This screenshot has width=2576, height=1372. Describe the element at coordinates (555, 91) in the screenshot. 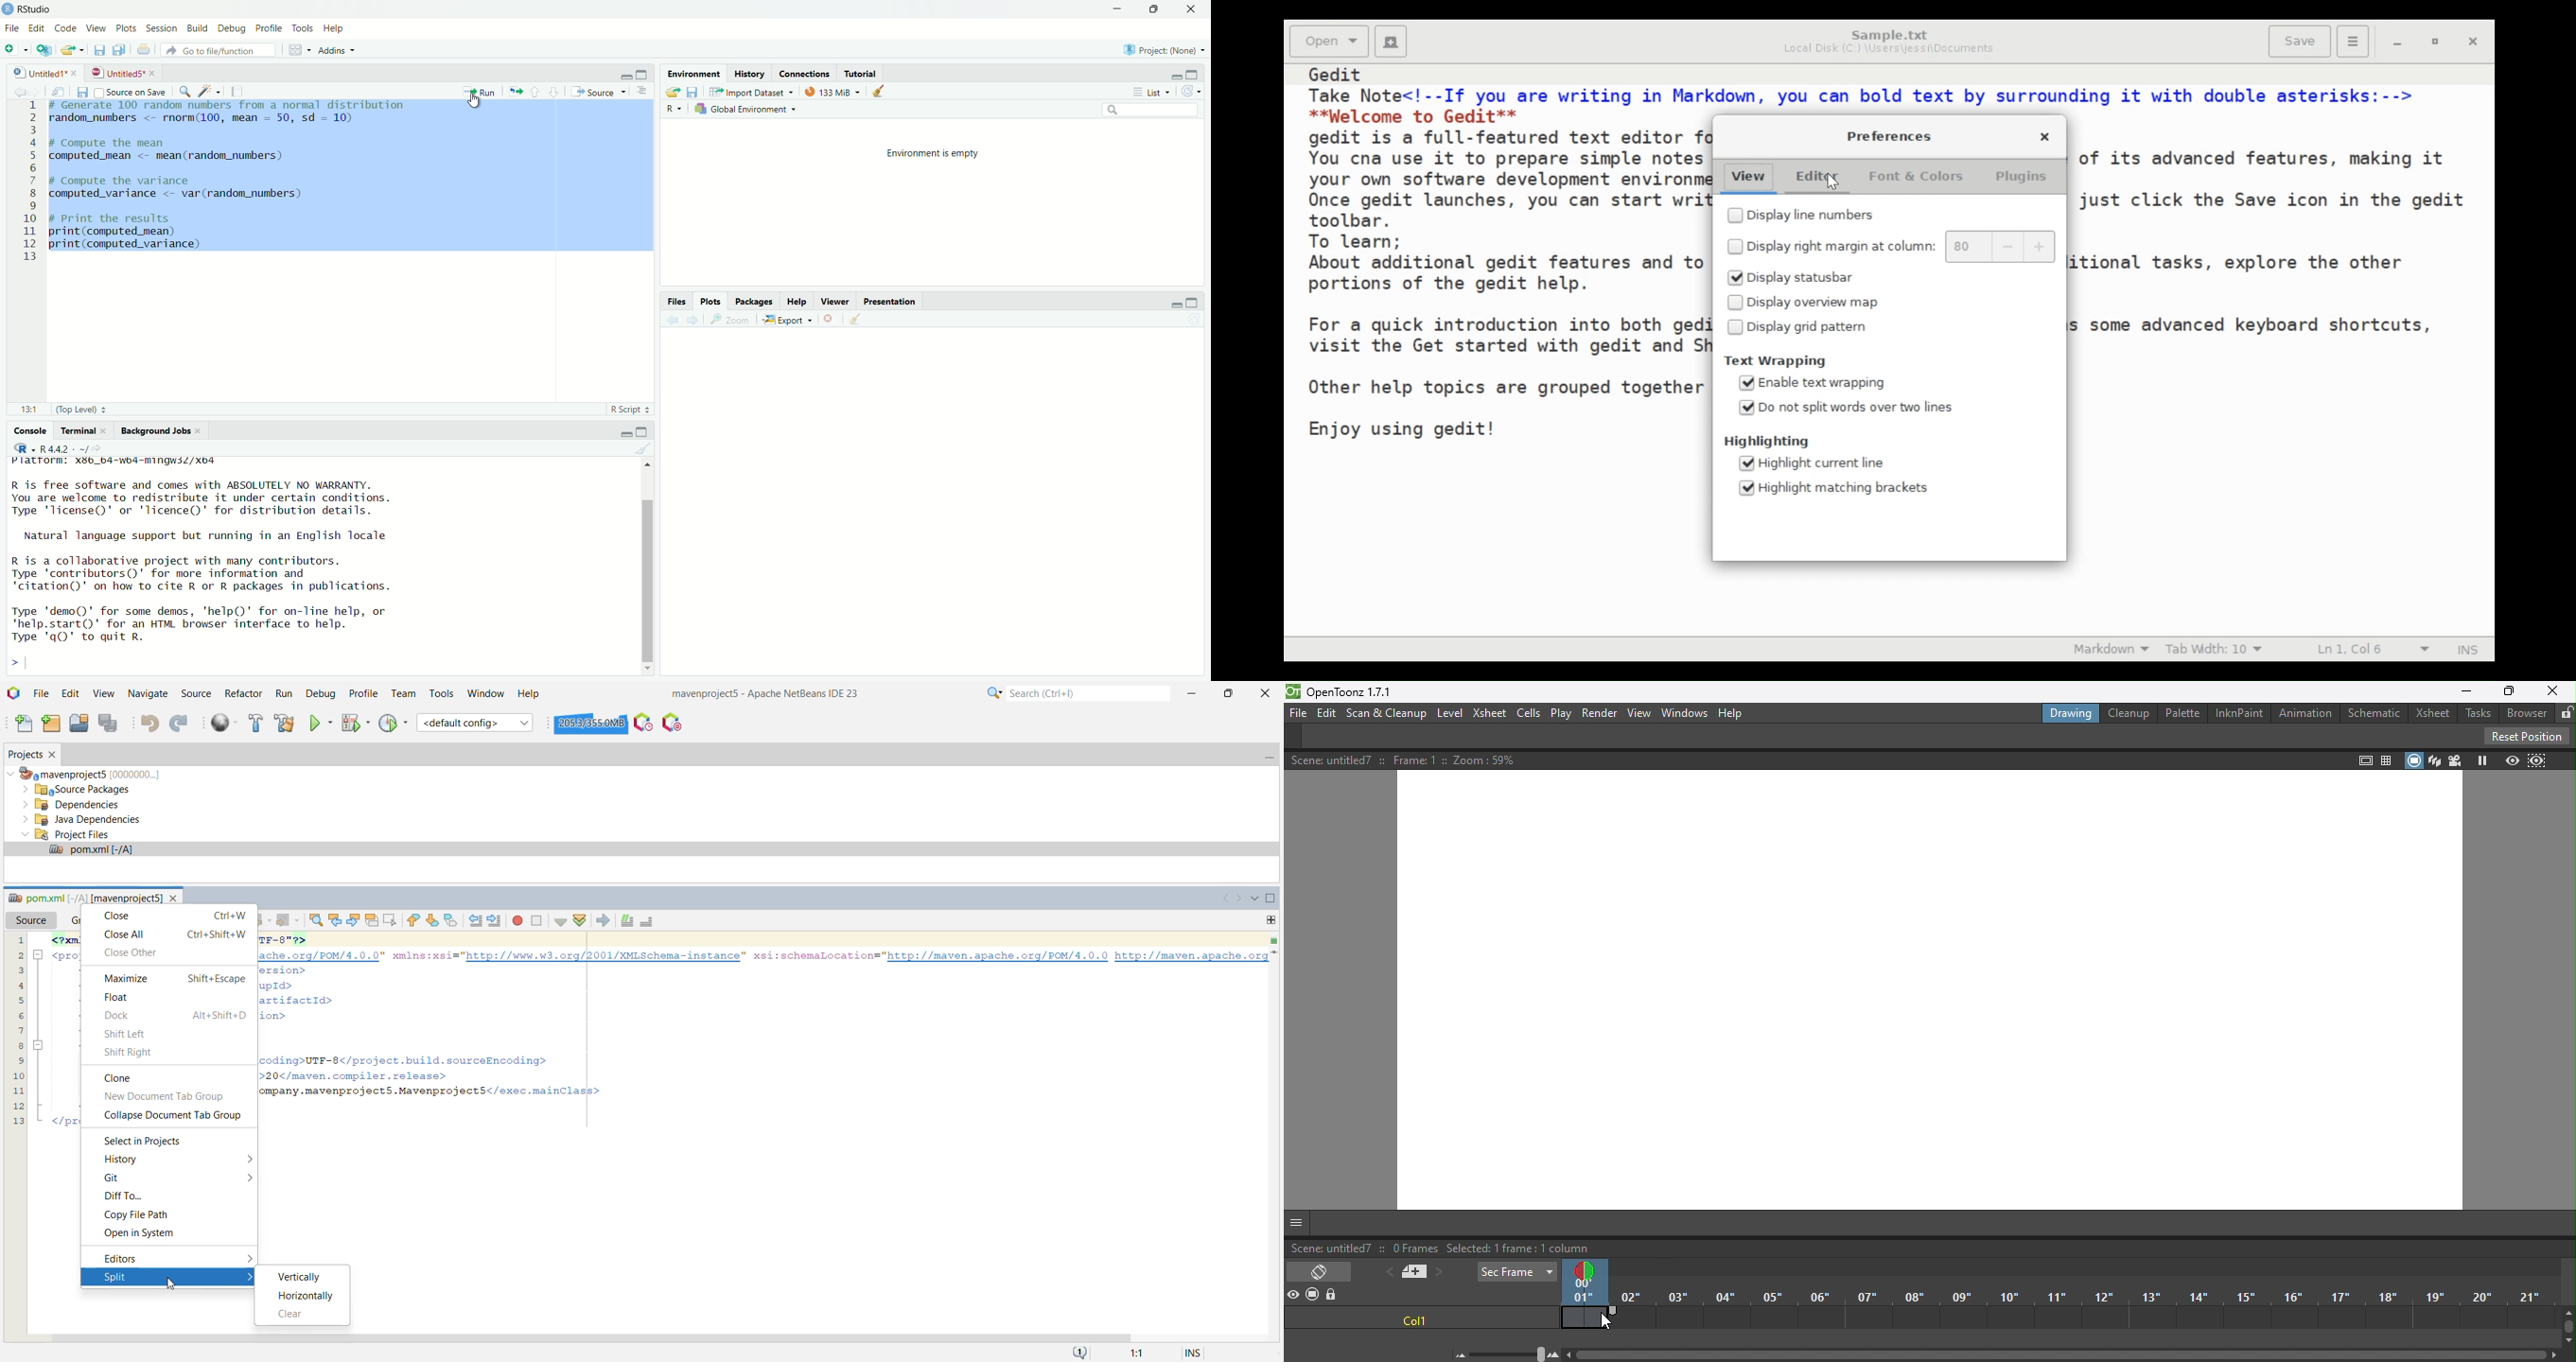

I see `go to next section/chunk` at that location.